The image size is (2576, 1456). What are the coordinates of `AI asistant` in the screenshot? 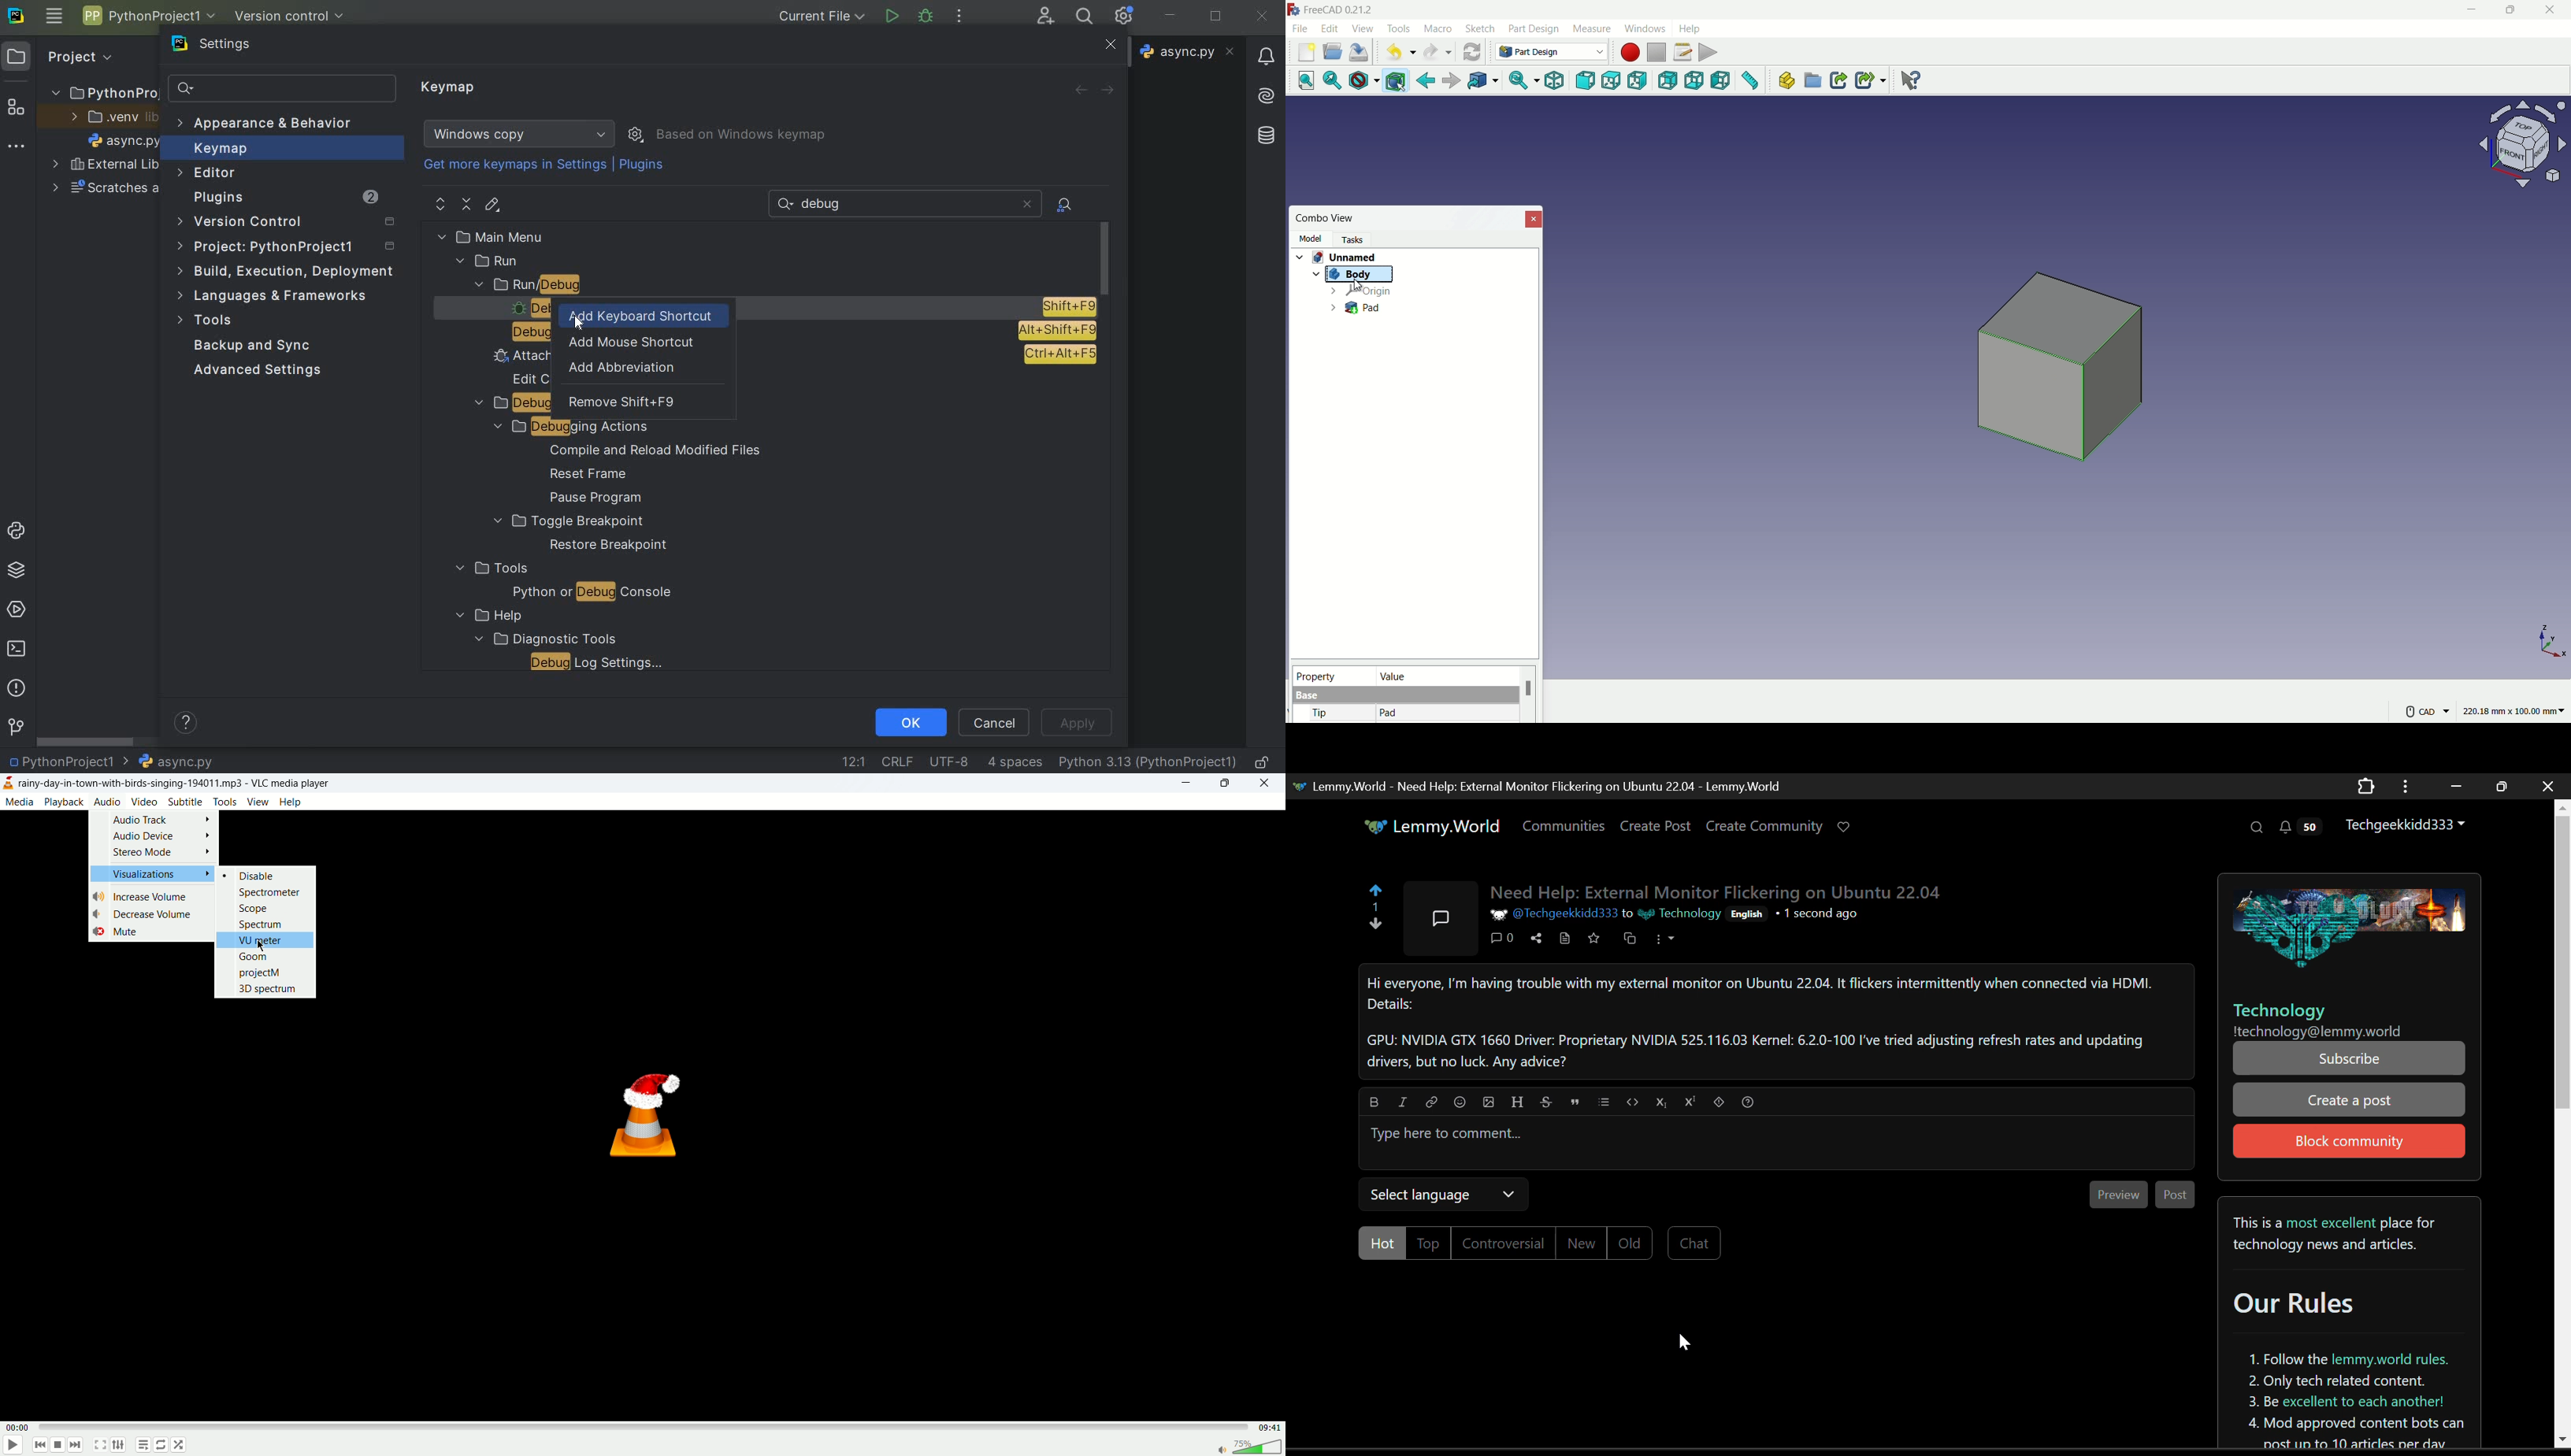 It's located at (1264, 91).